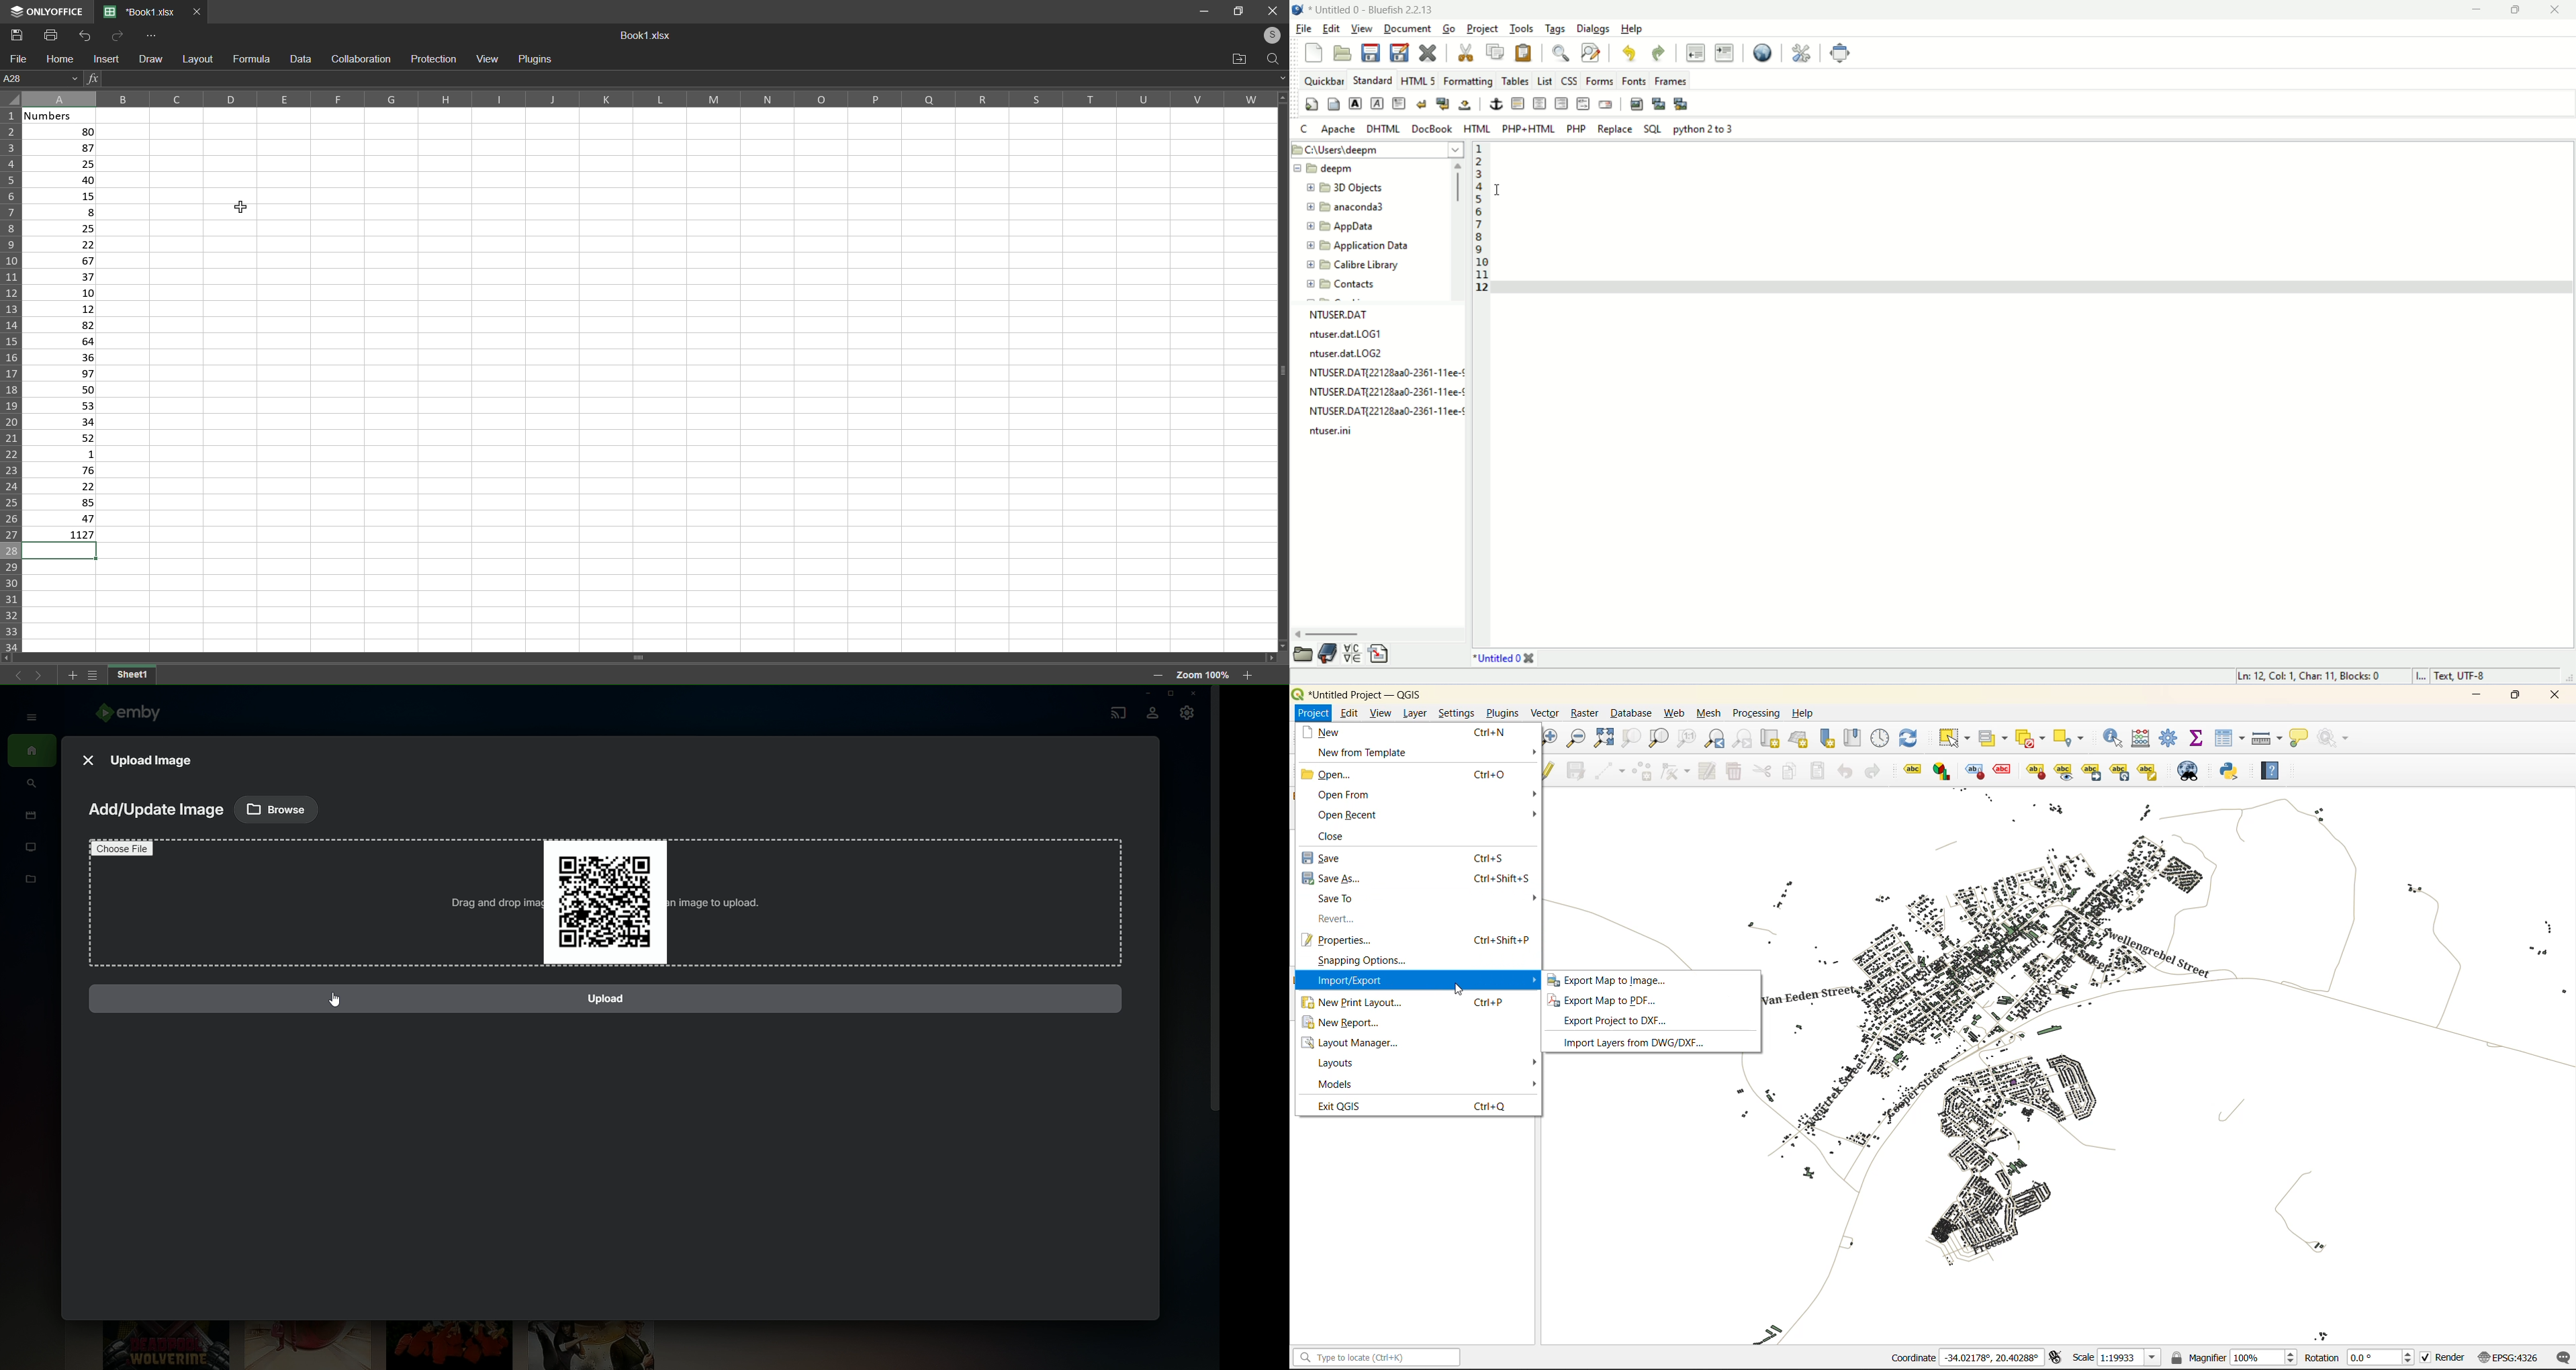 Image resolution: width=2576 pixels, height=1372 pixels. Describe the element at coordinates (93, 80) in the screenshot. I see `Insert Function` at that location.